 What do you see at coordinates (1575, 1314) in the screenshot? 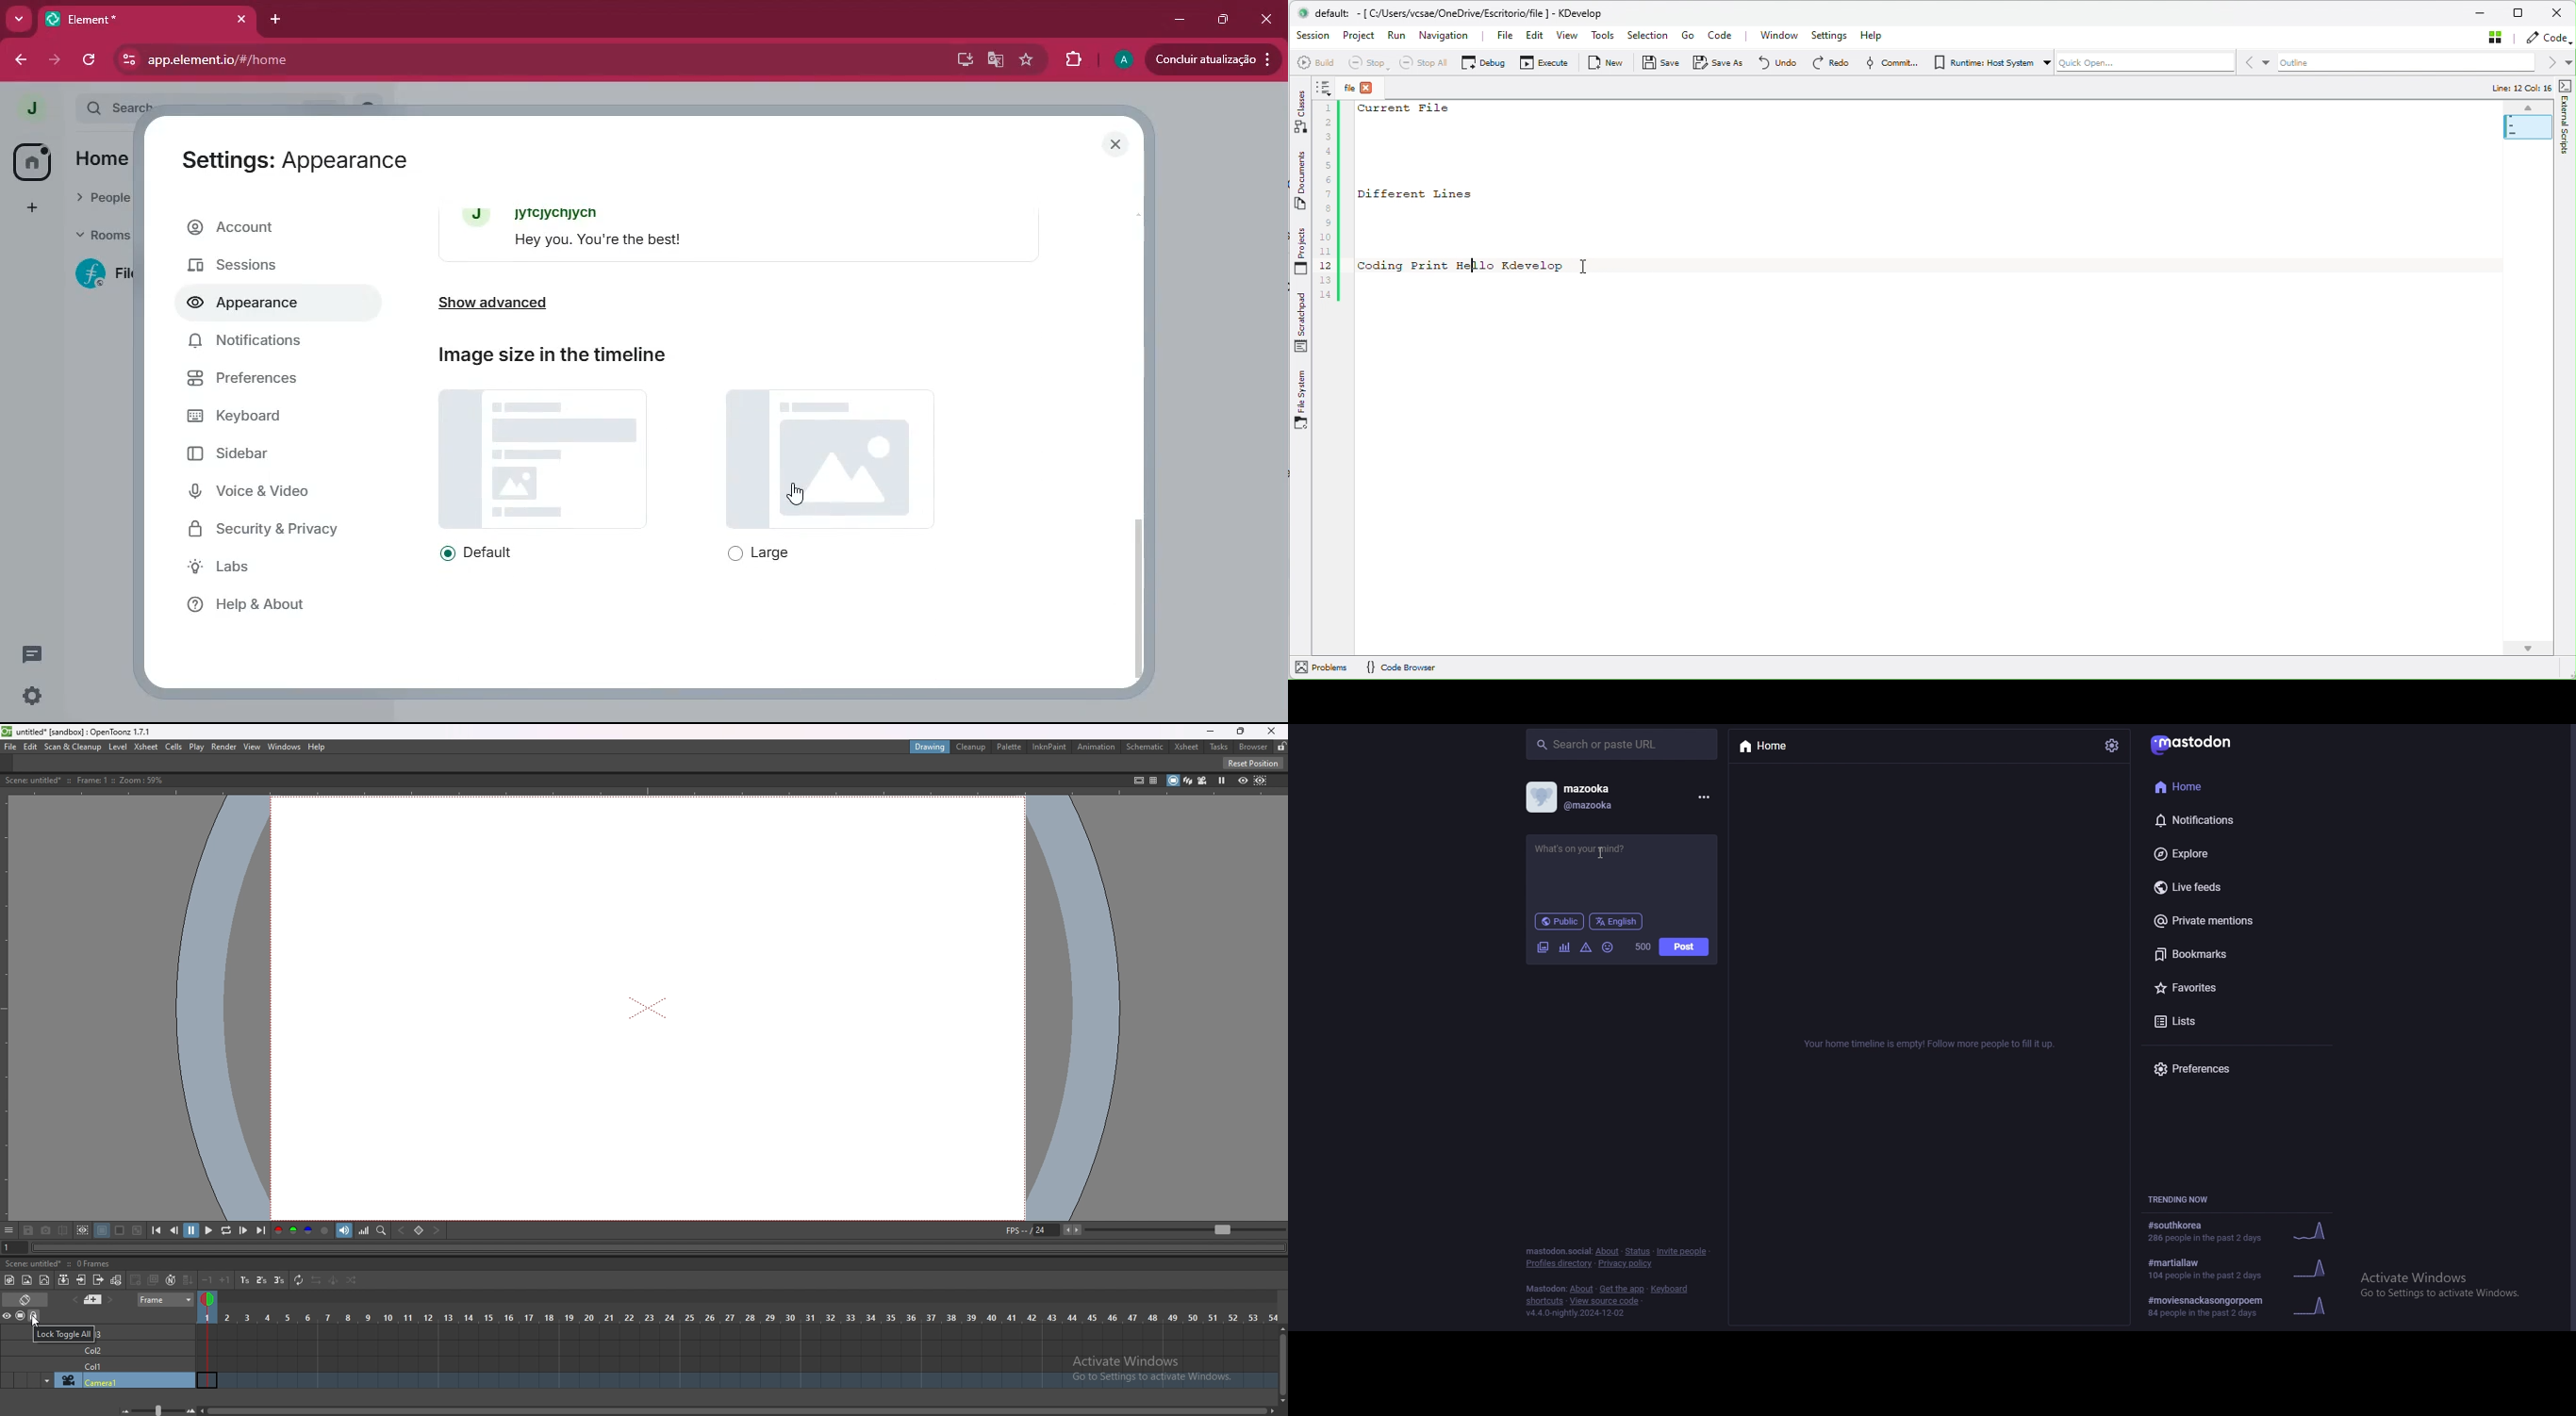
I see `version` at bounding box center [1575, 1314].